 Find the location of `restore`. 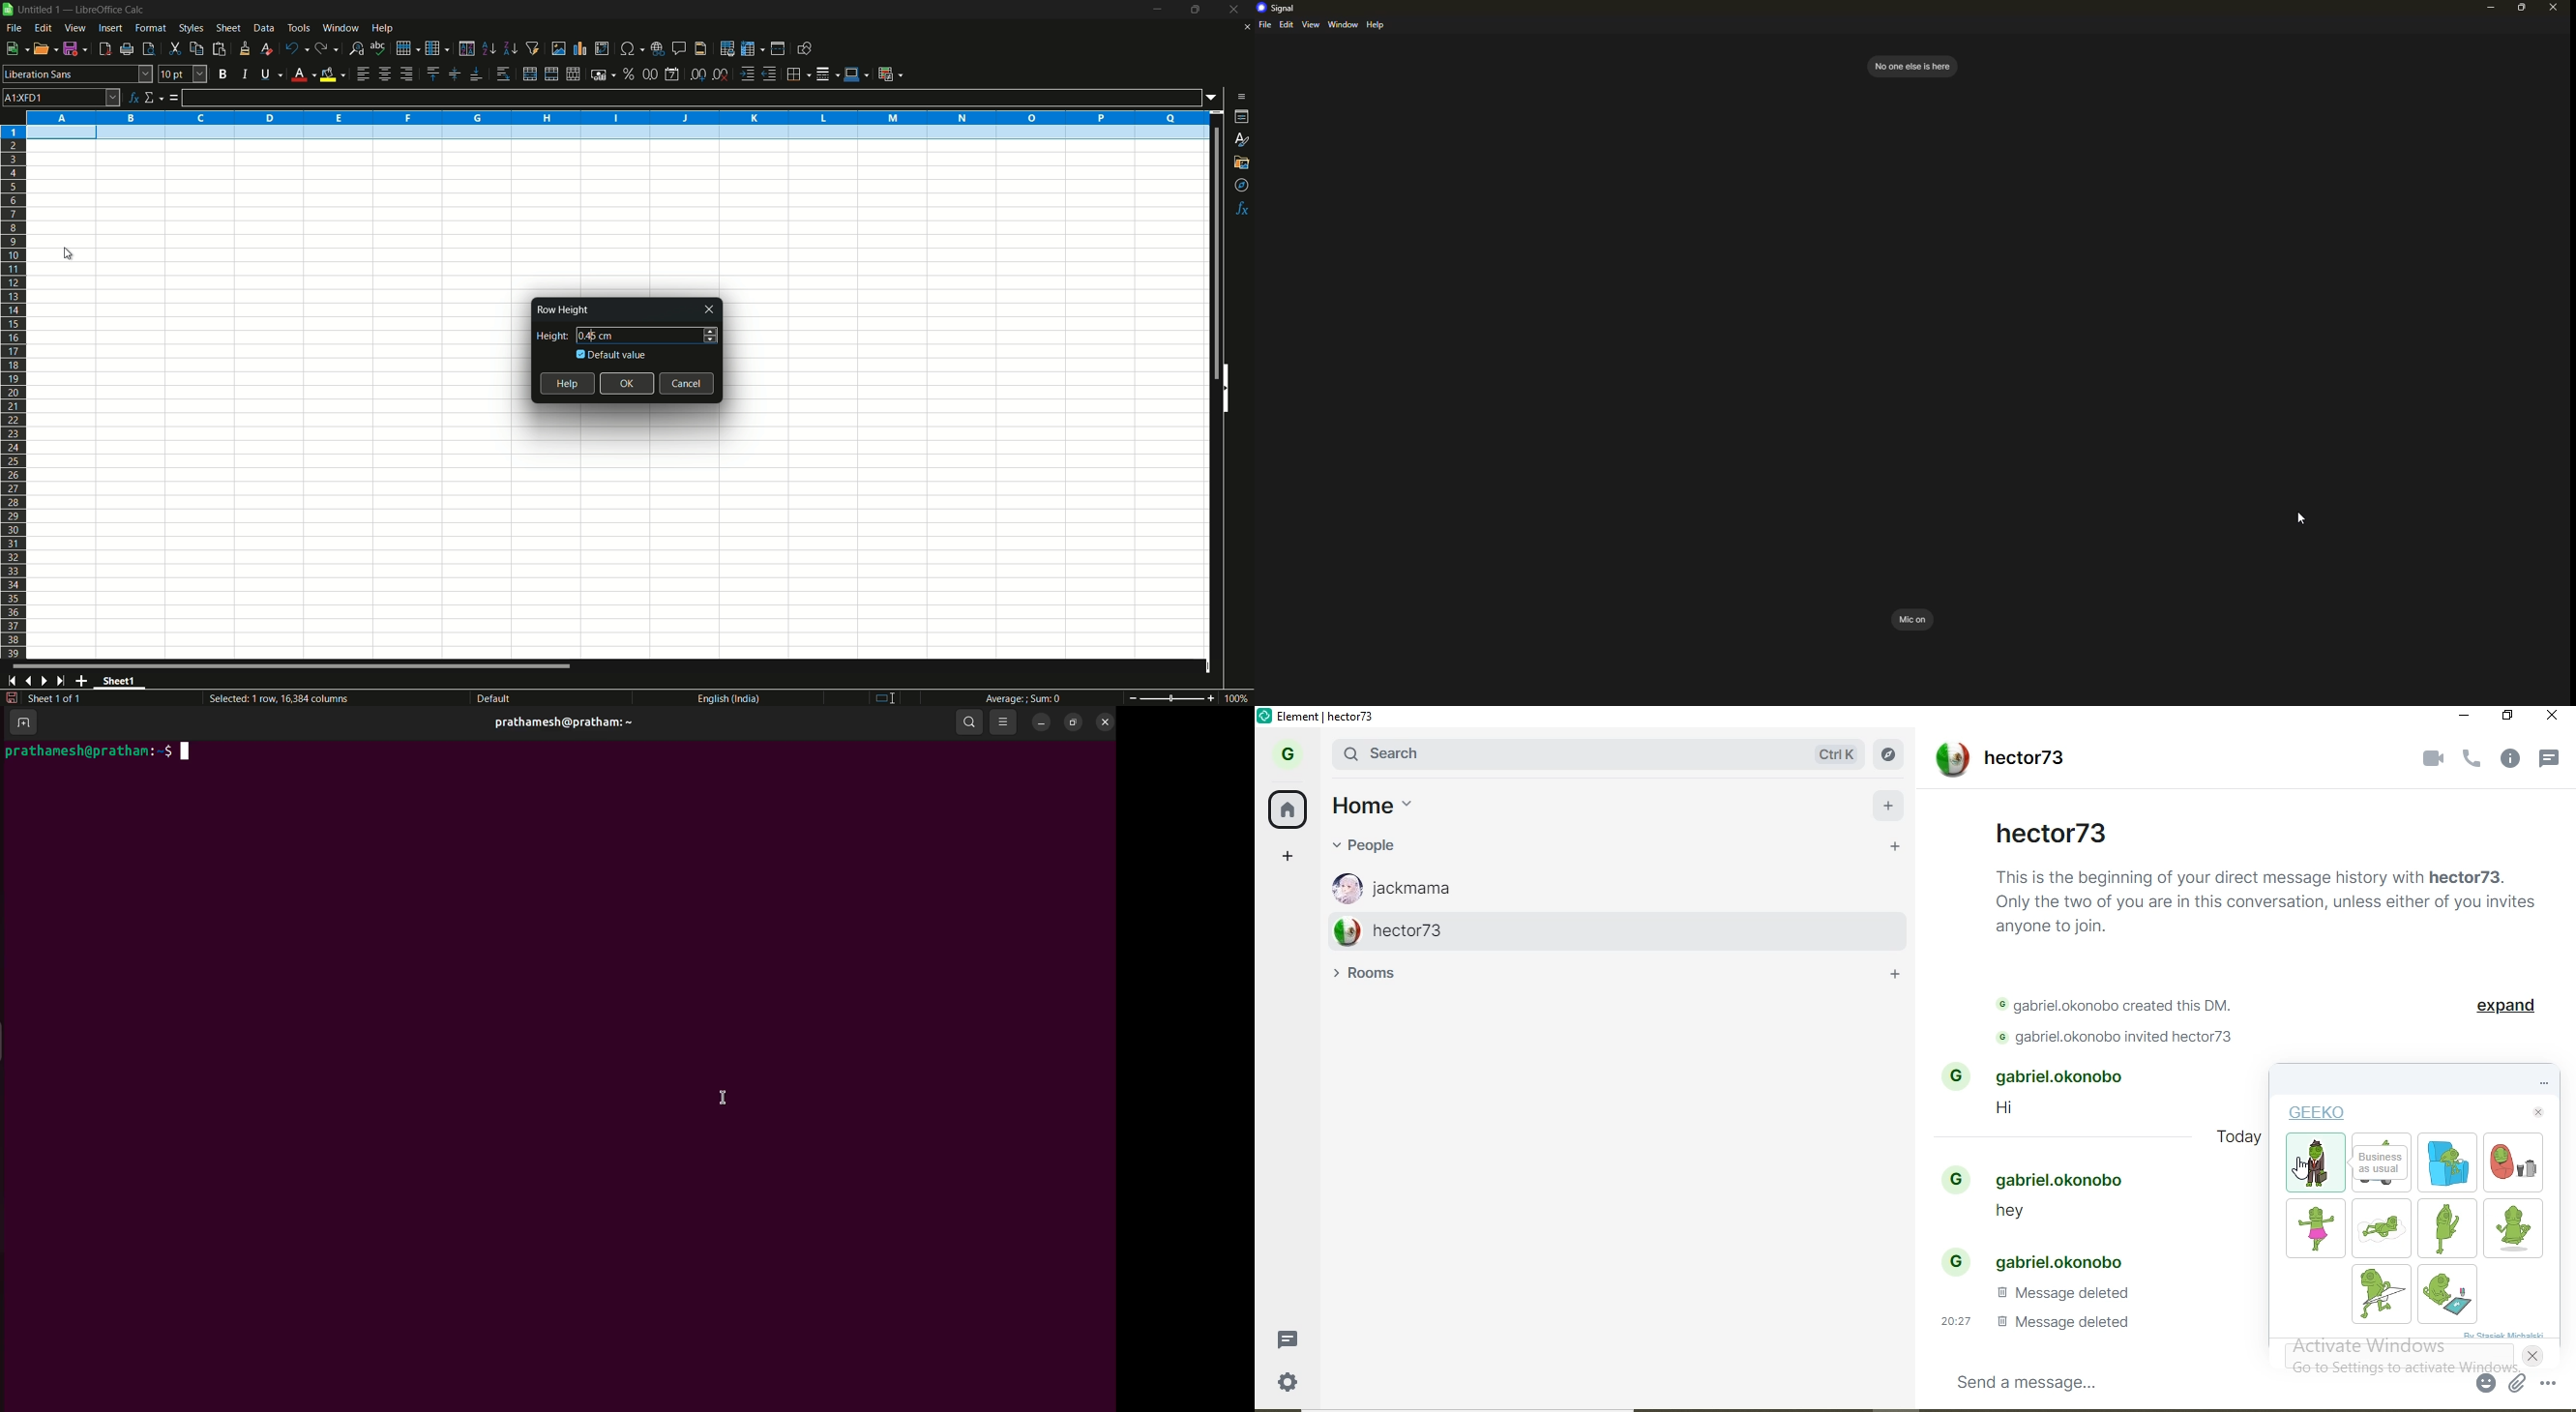

restore is located at coordinates (2508, 716).